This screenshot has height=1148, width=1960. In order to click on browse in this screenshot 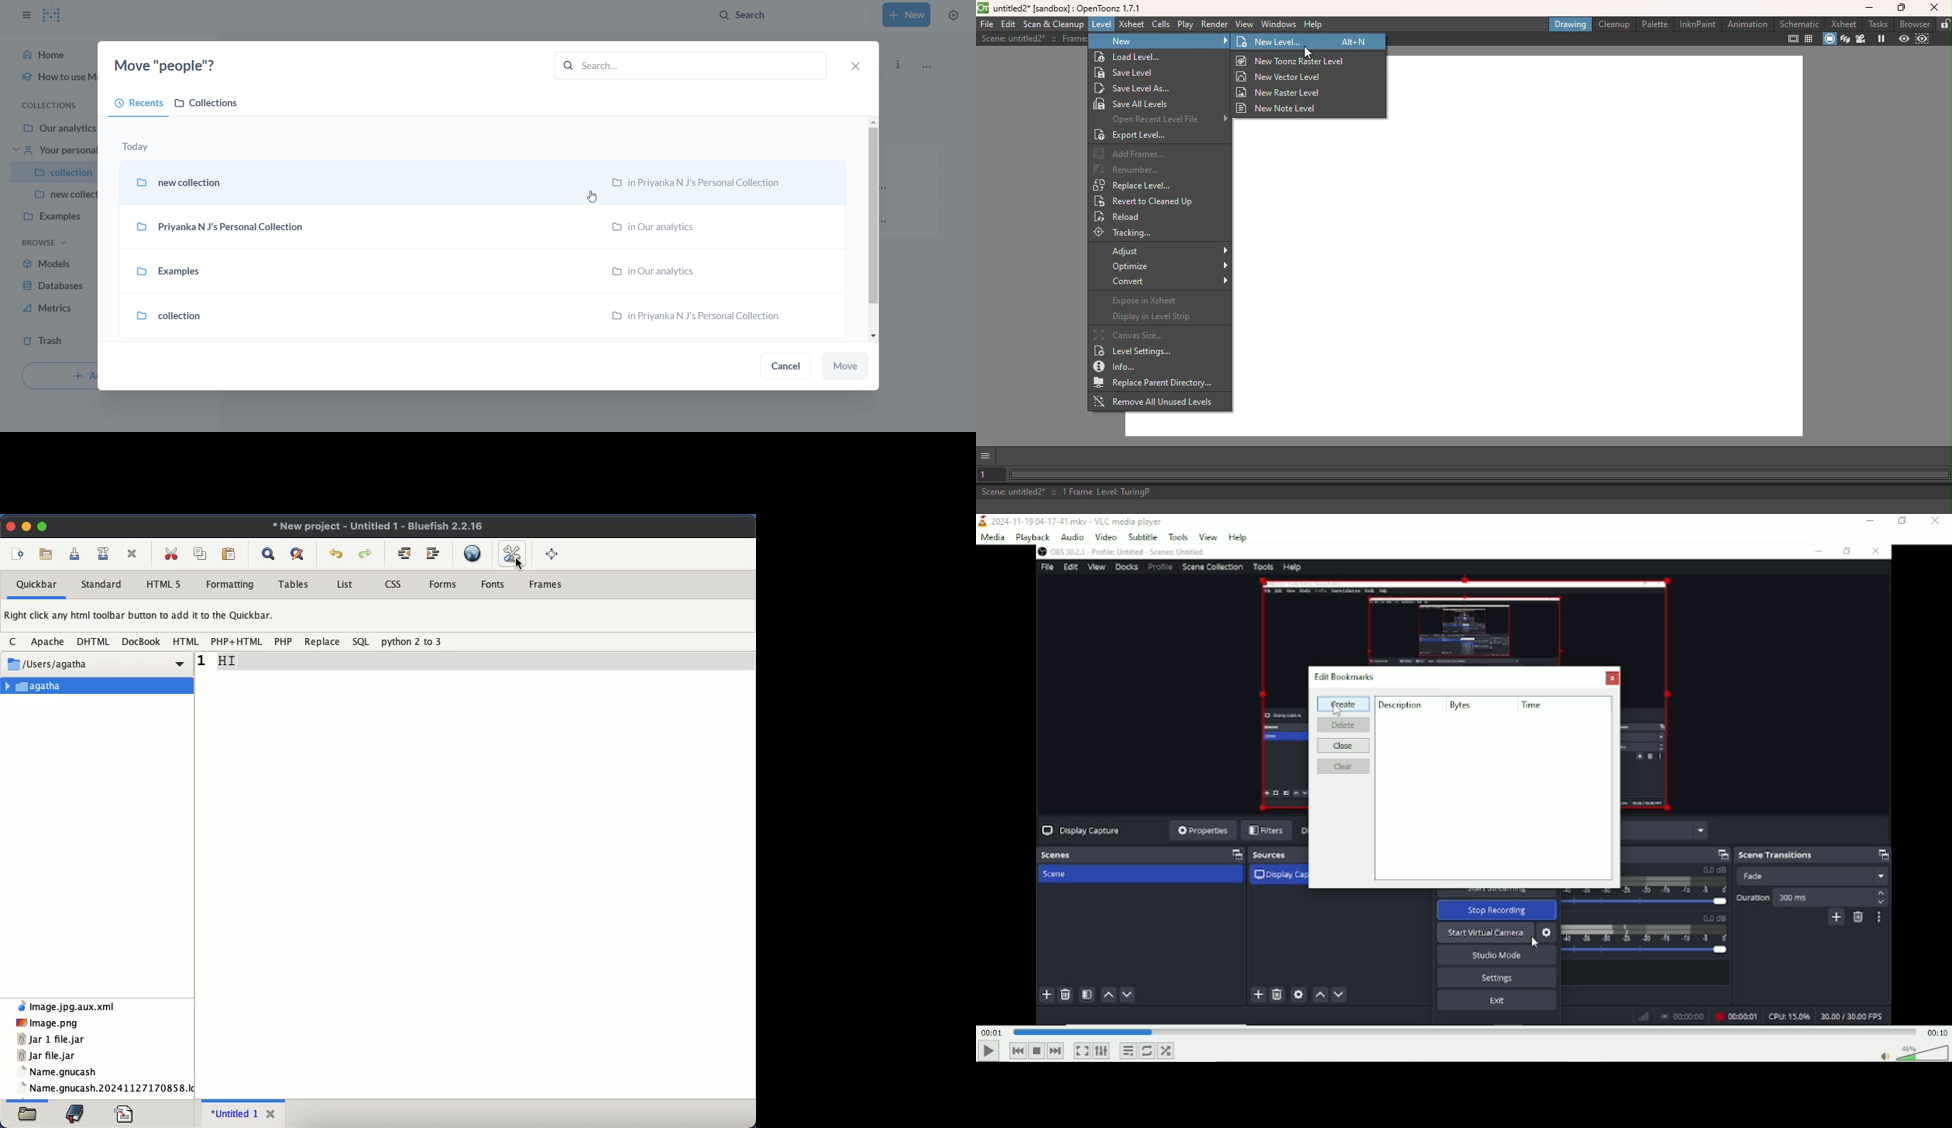, I will do `click(44, 242)`.